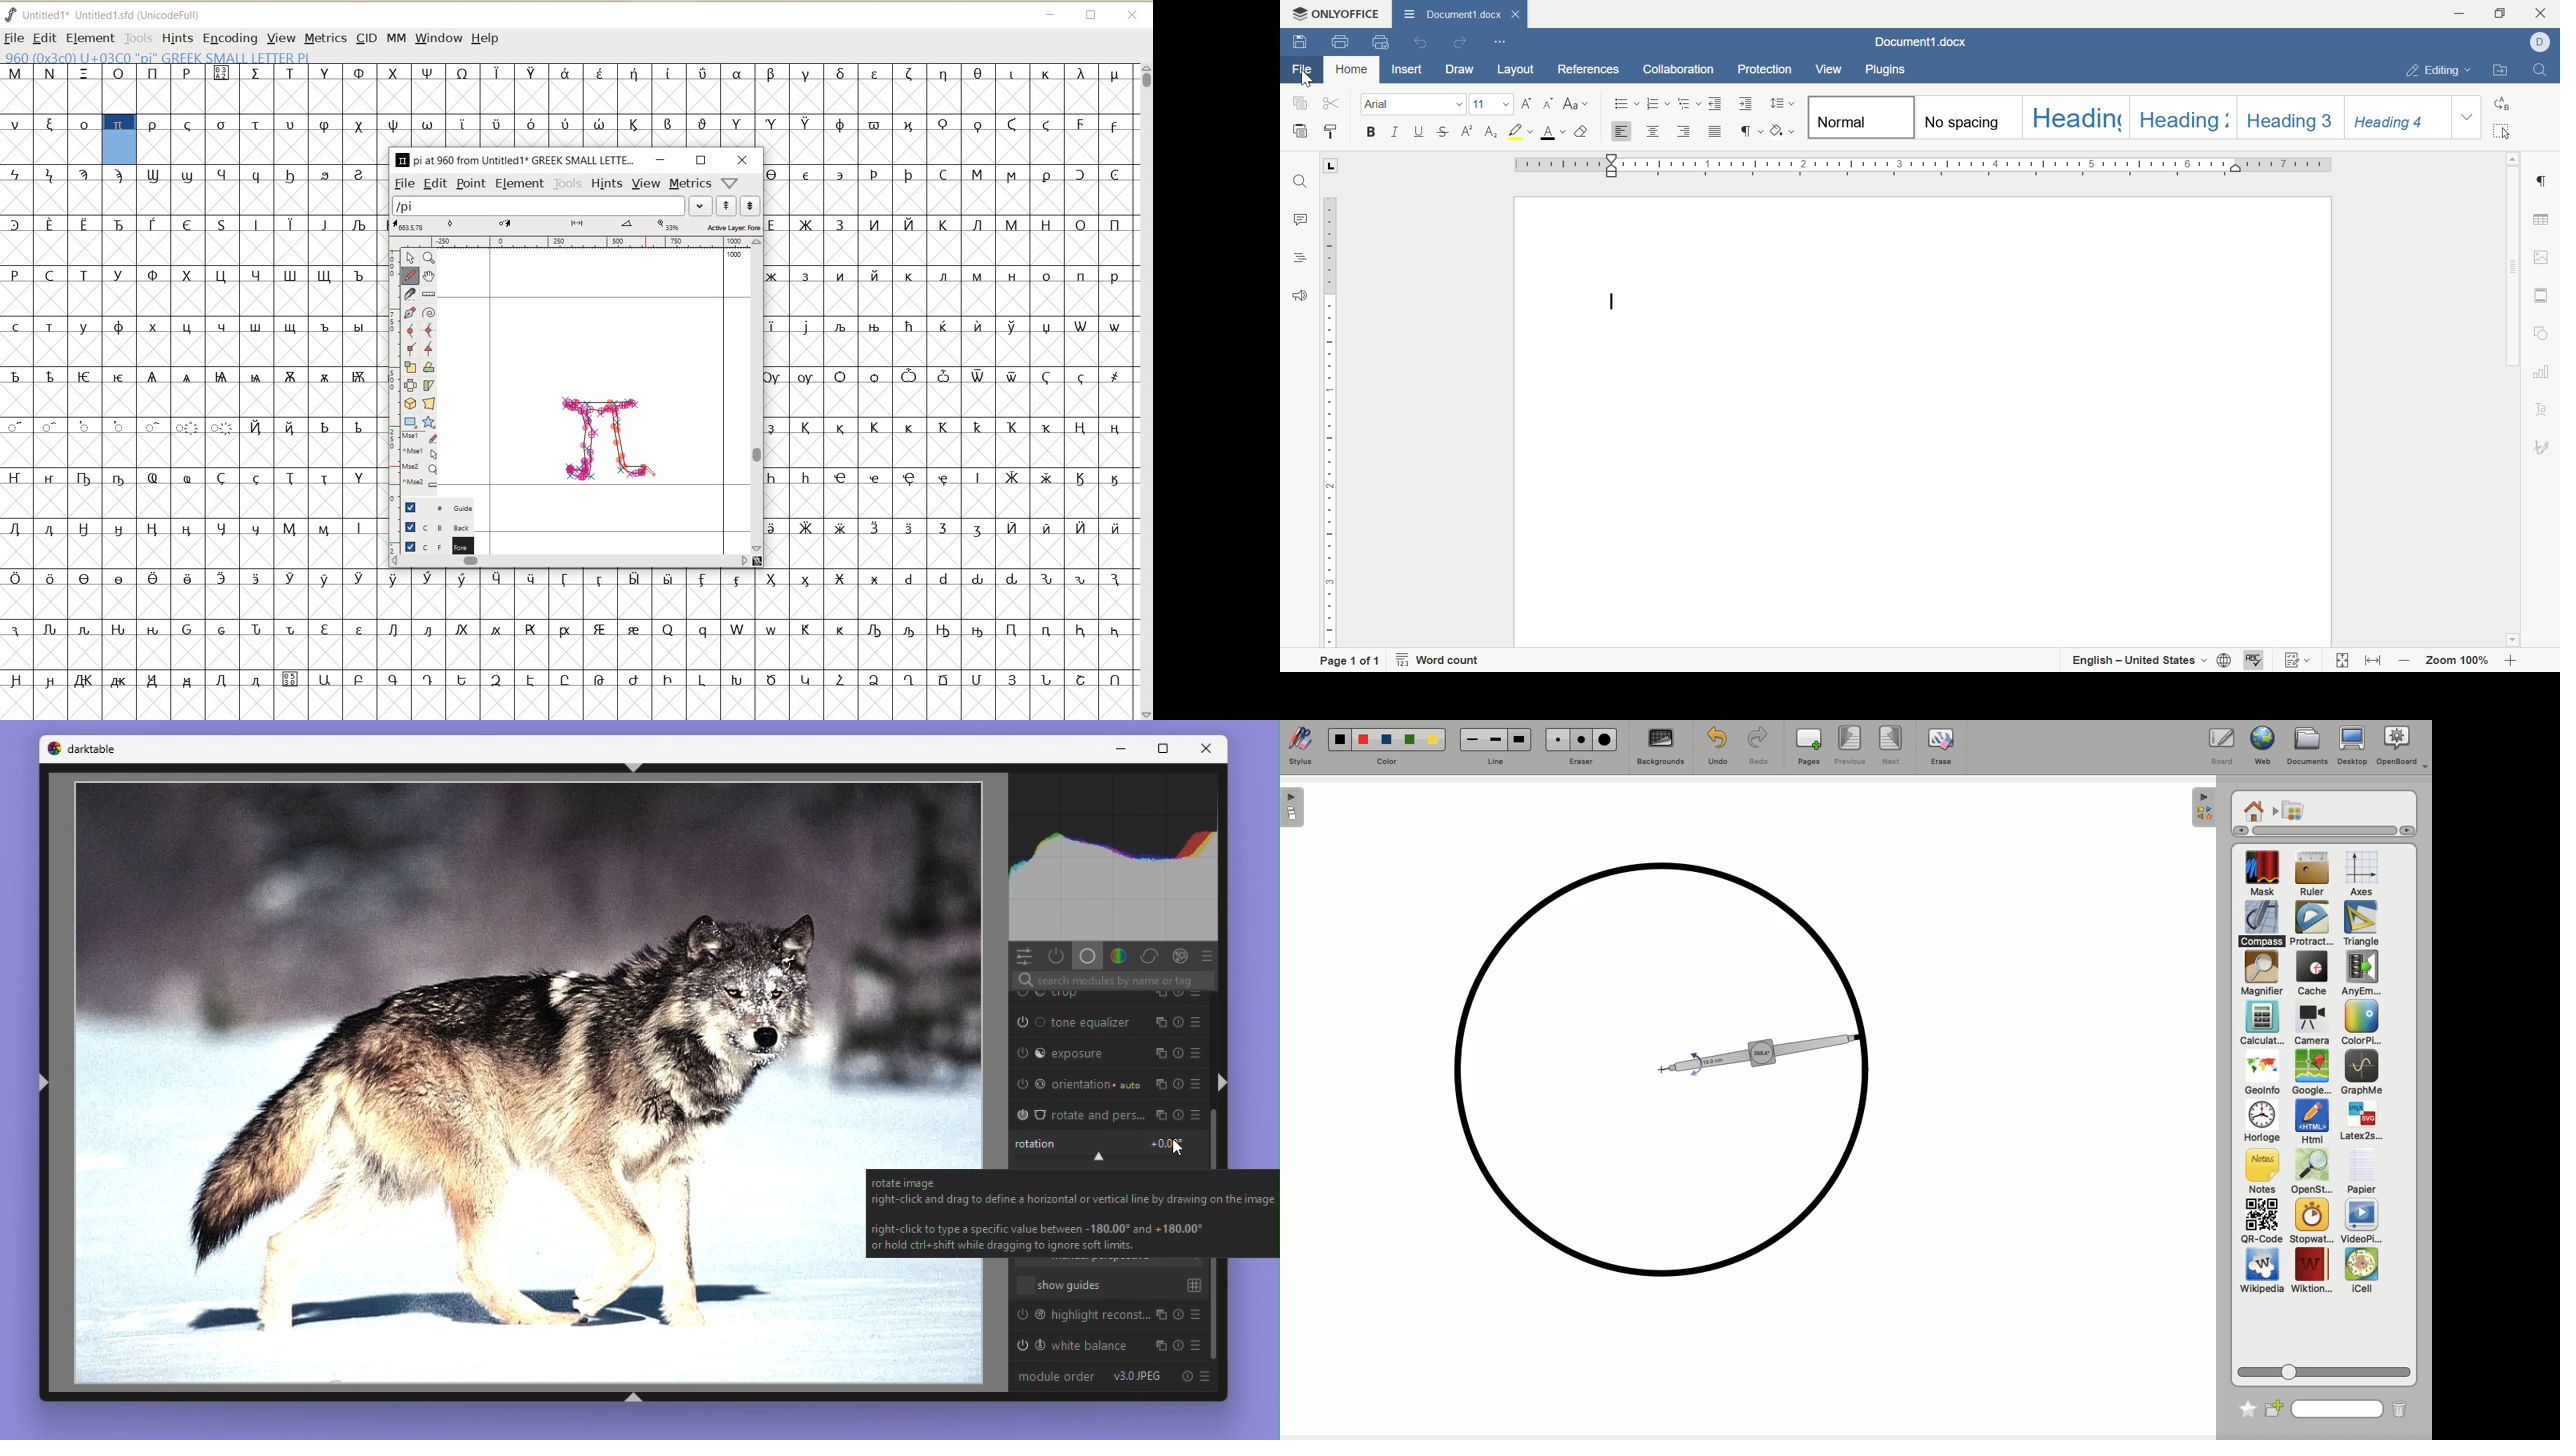  I want to click on ruler, so click(1928, 164).